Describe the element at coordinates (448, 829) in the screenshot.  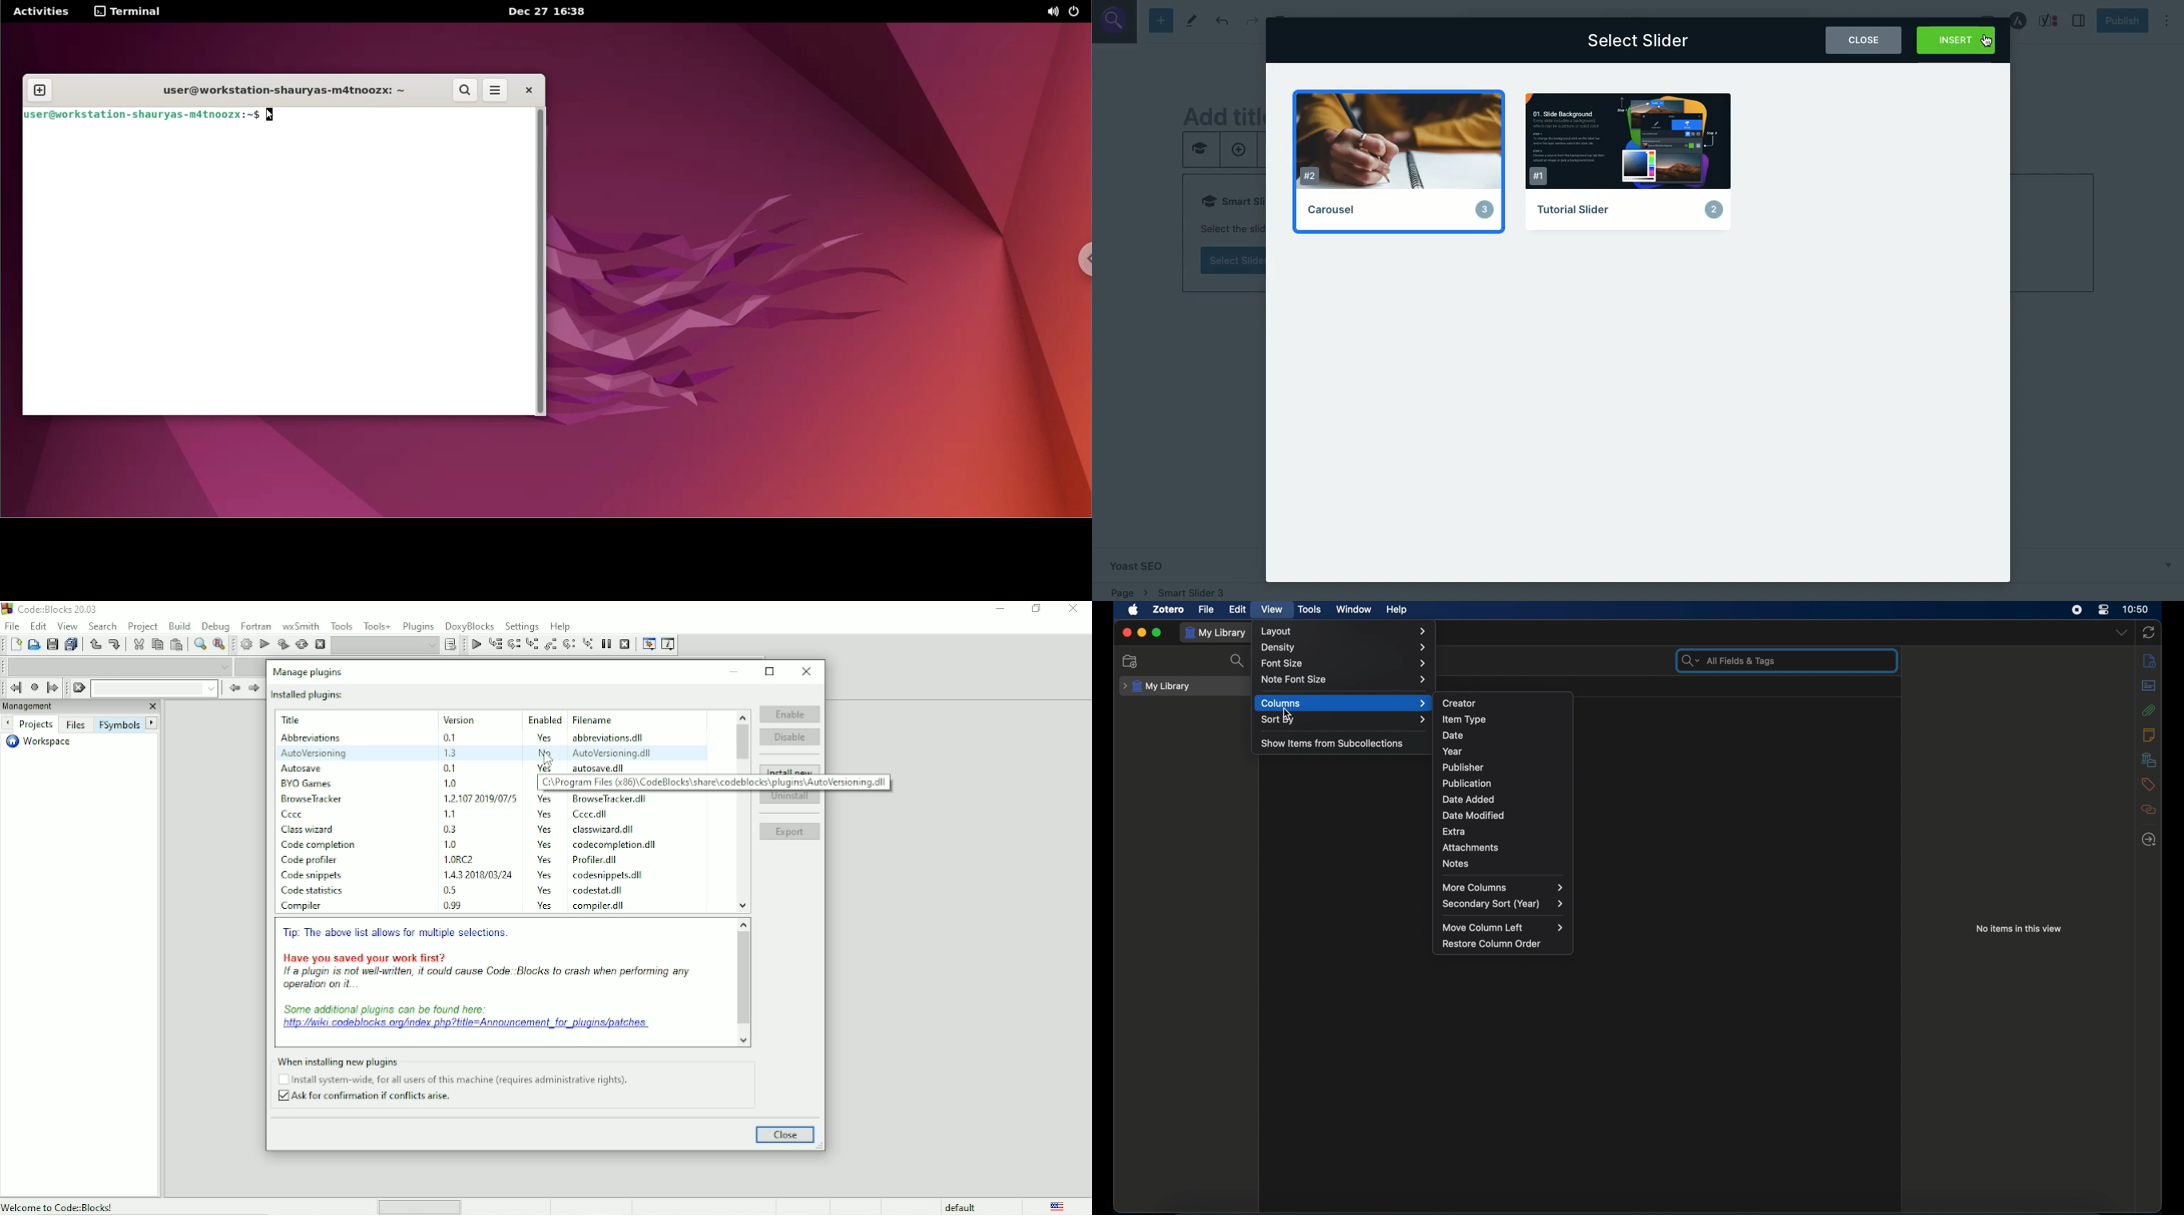
I see `version ` at that location.